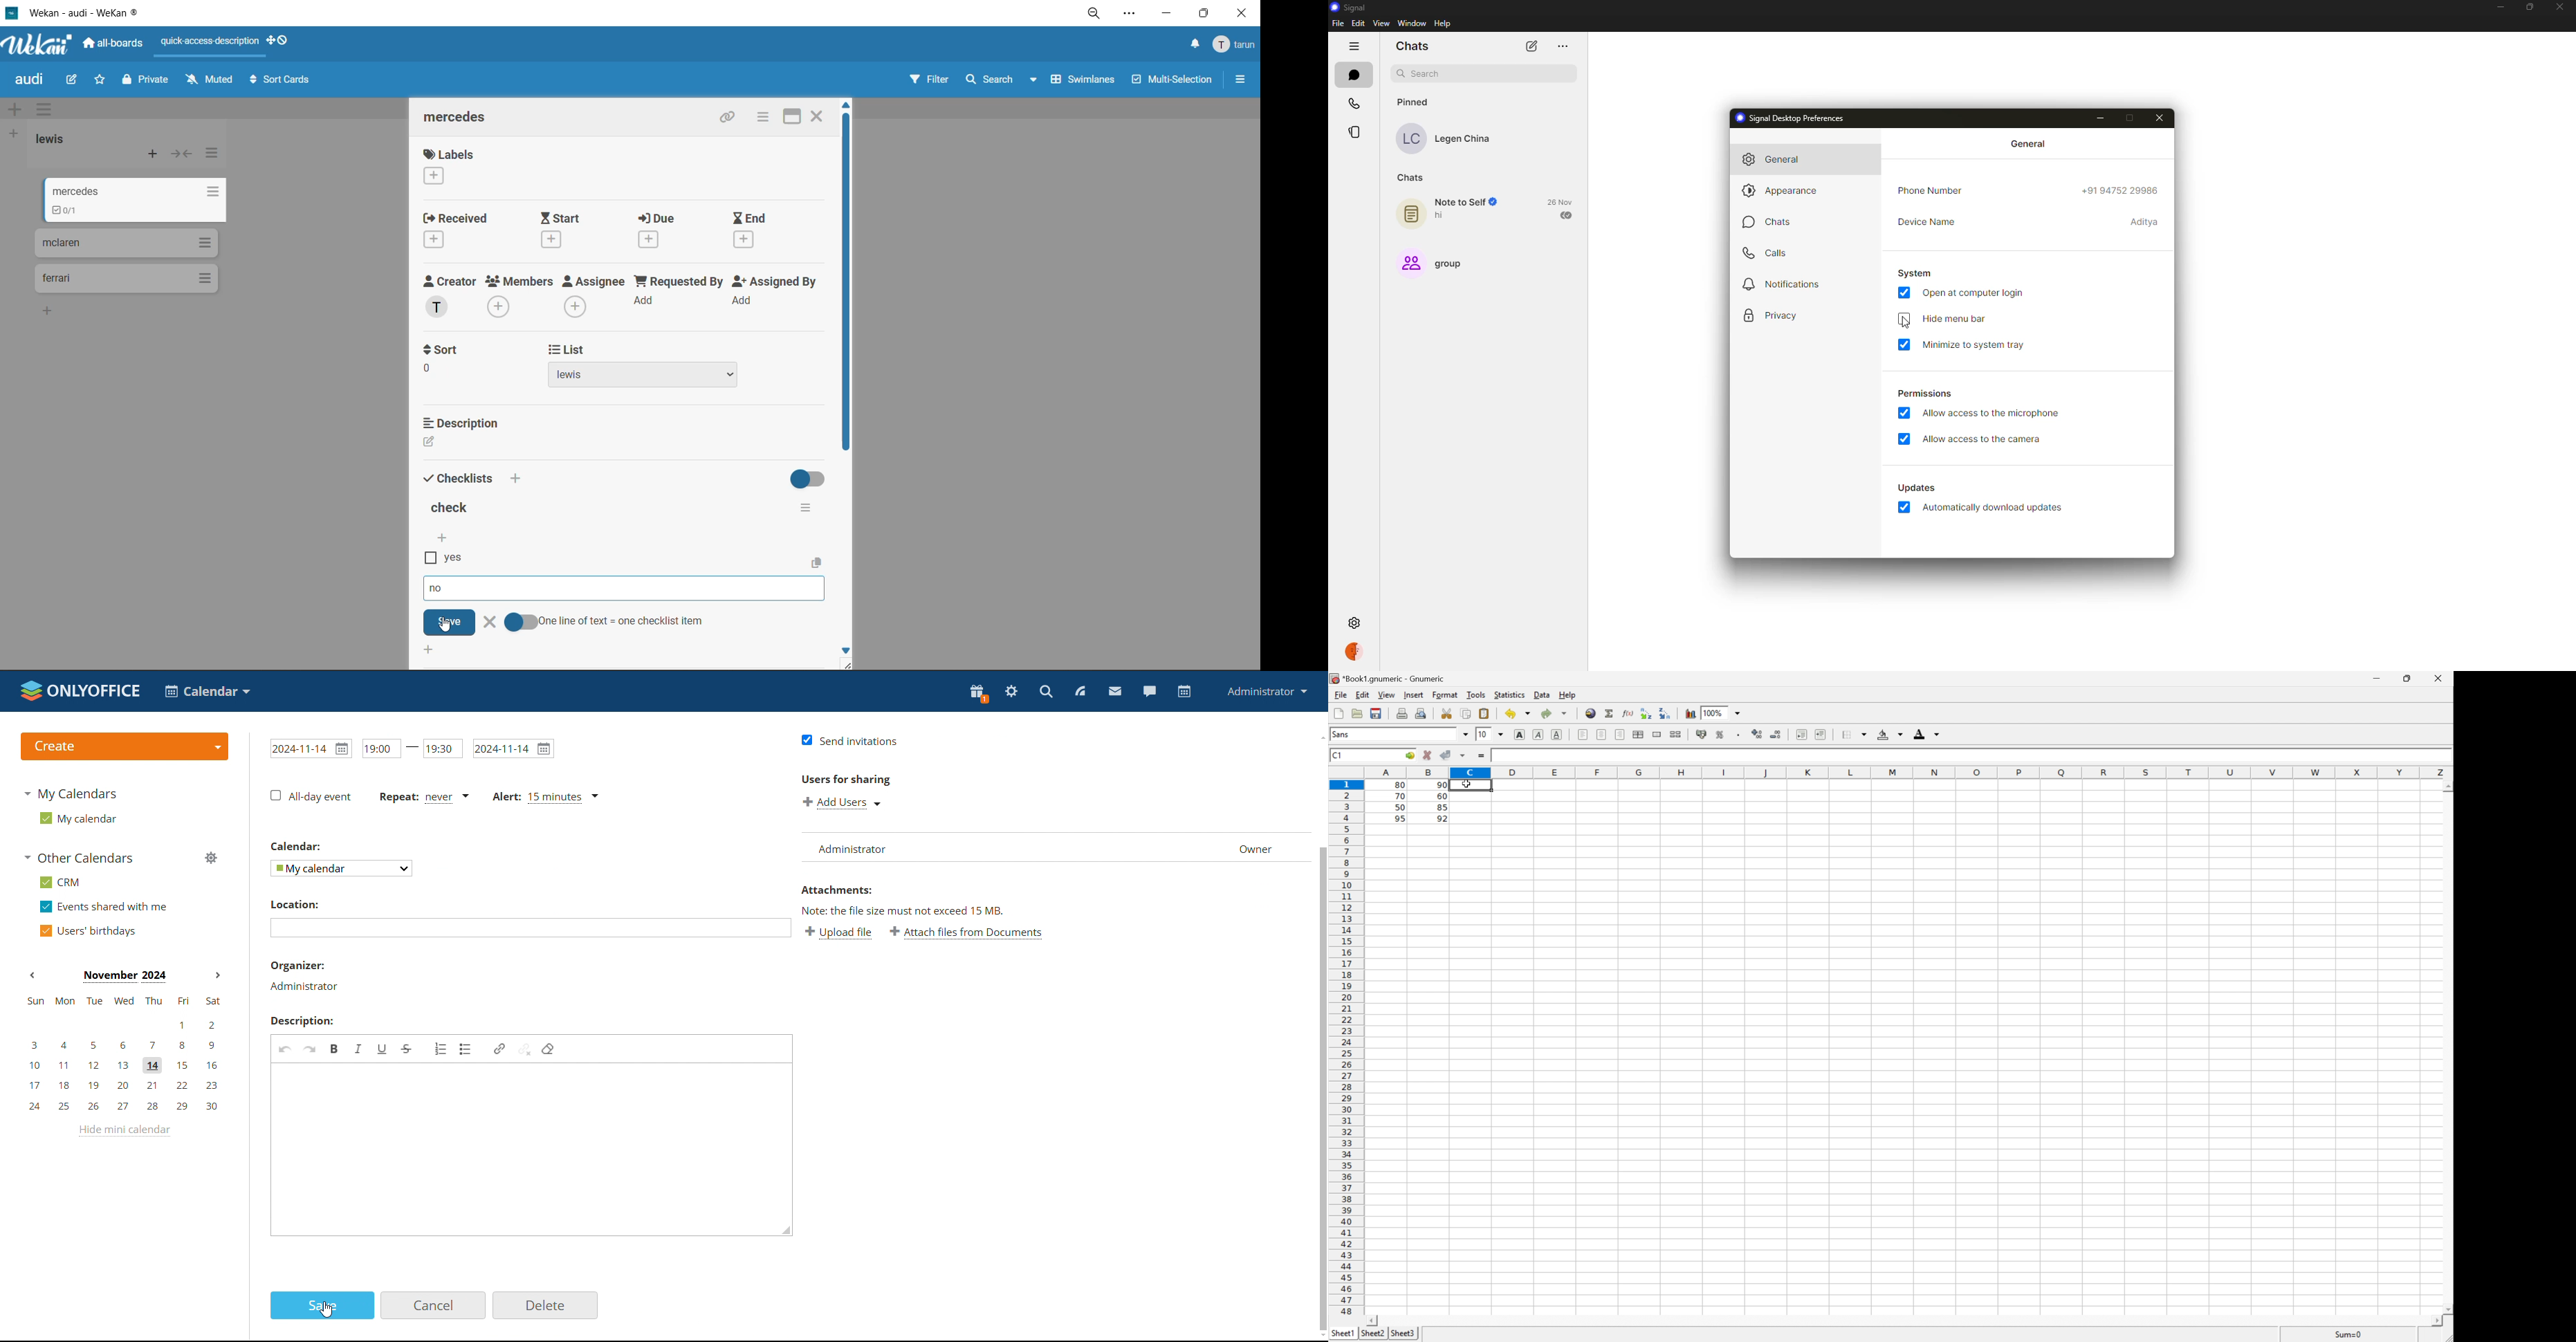  Describe the element at coordinates (1011, 692) in the screenshot. I see `settings` at that location.